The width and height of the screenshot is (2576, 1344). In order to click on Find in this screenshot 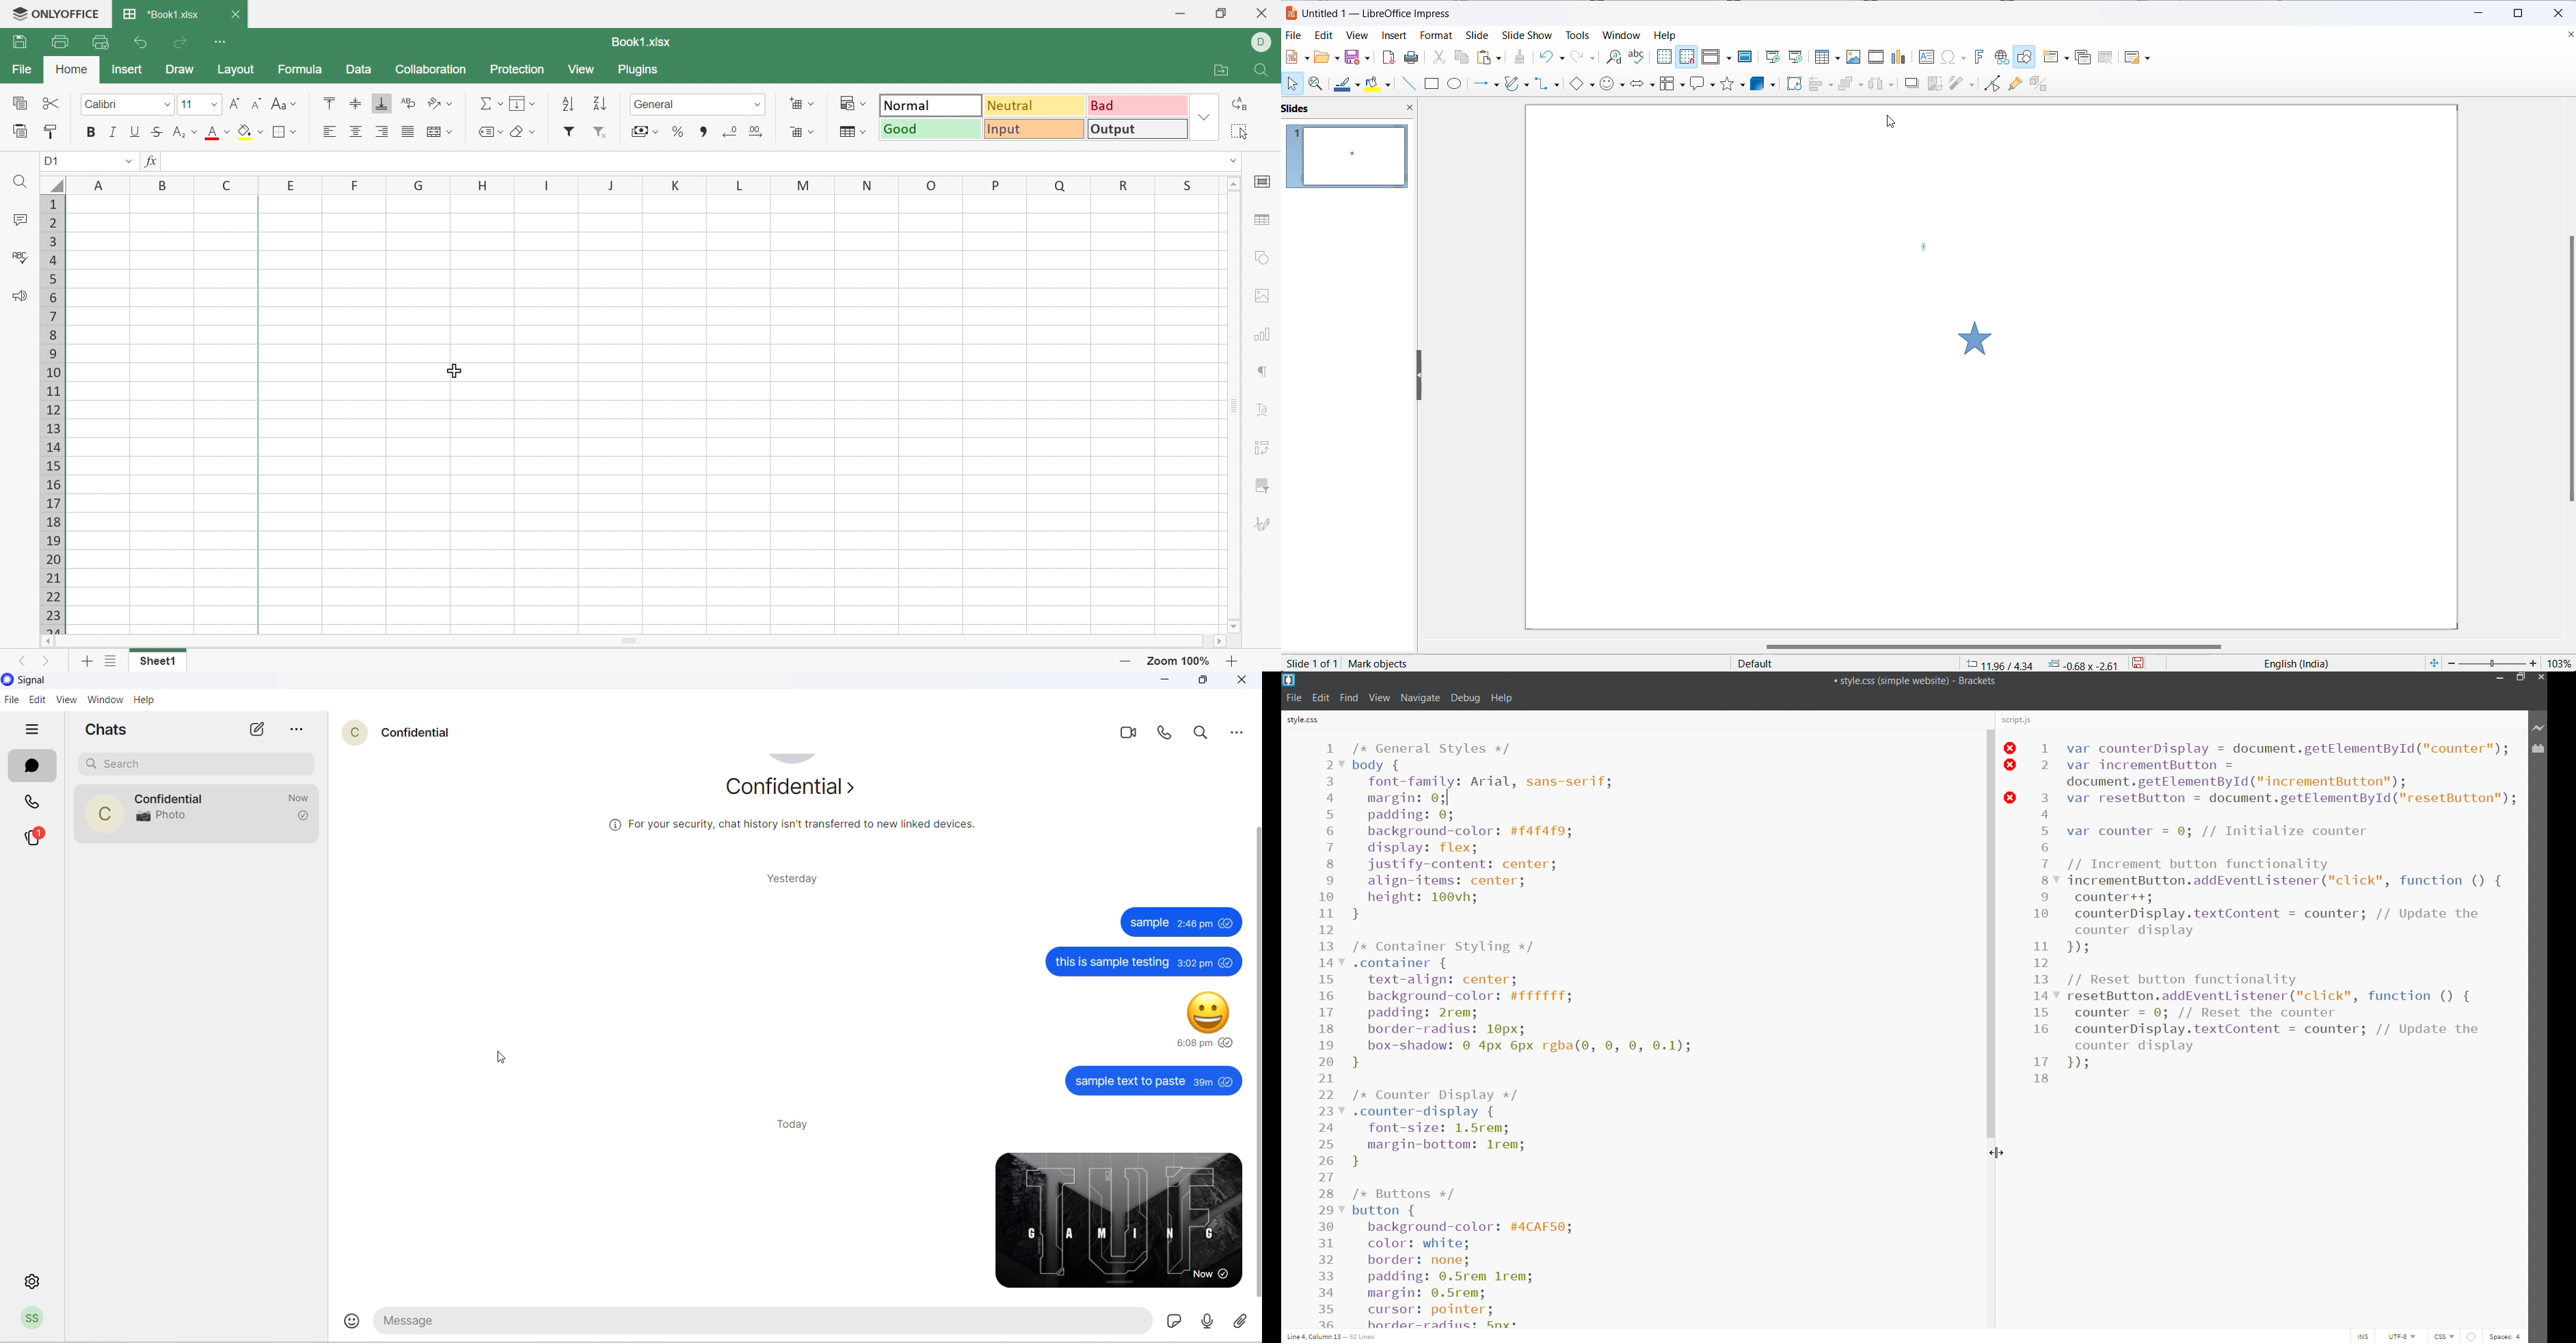, I will do `click(1264, 70)`.